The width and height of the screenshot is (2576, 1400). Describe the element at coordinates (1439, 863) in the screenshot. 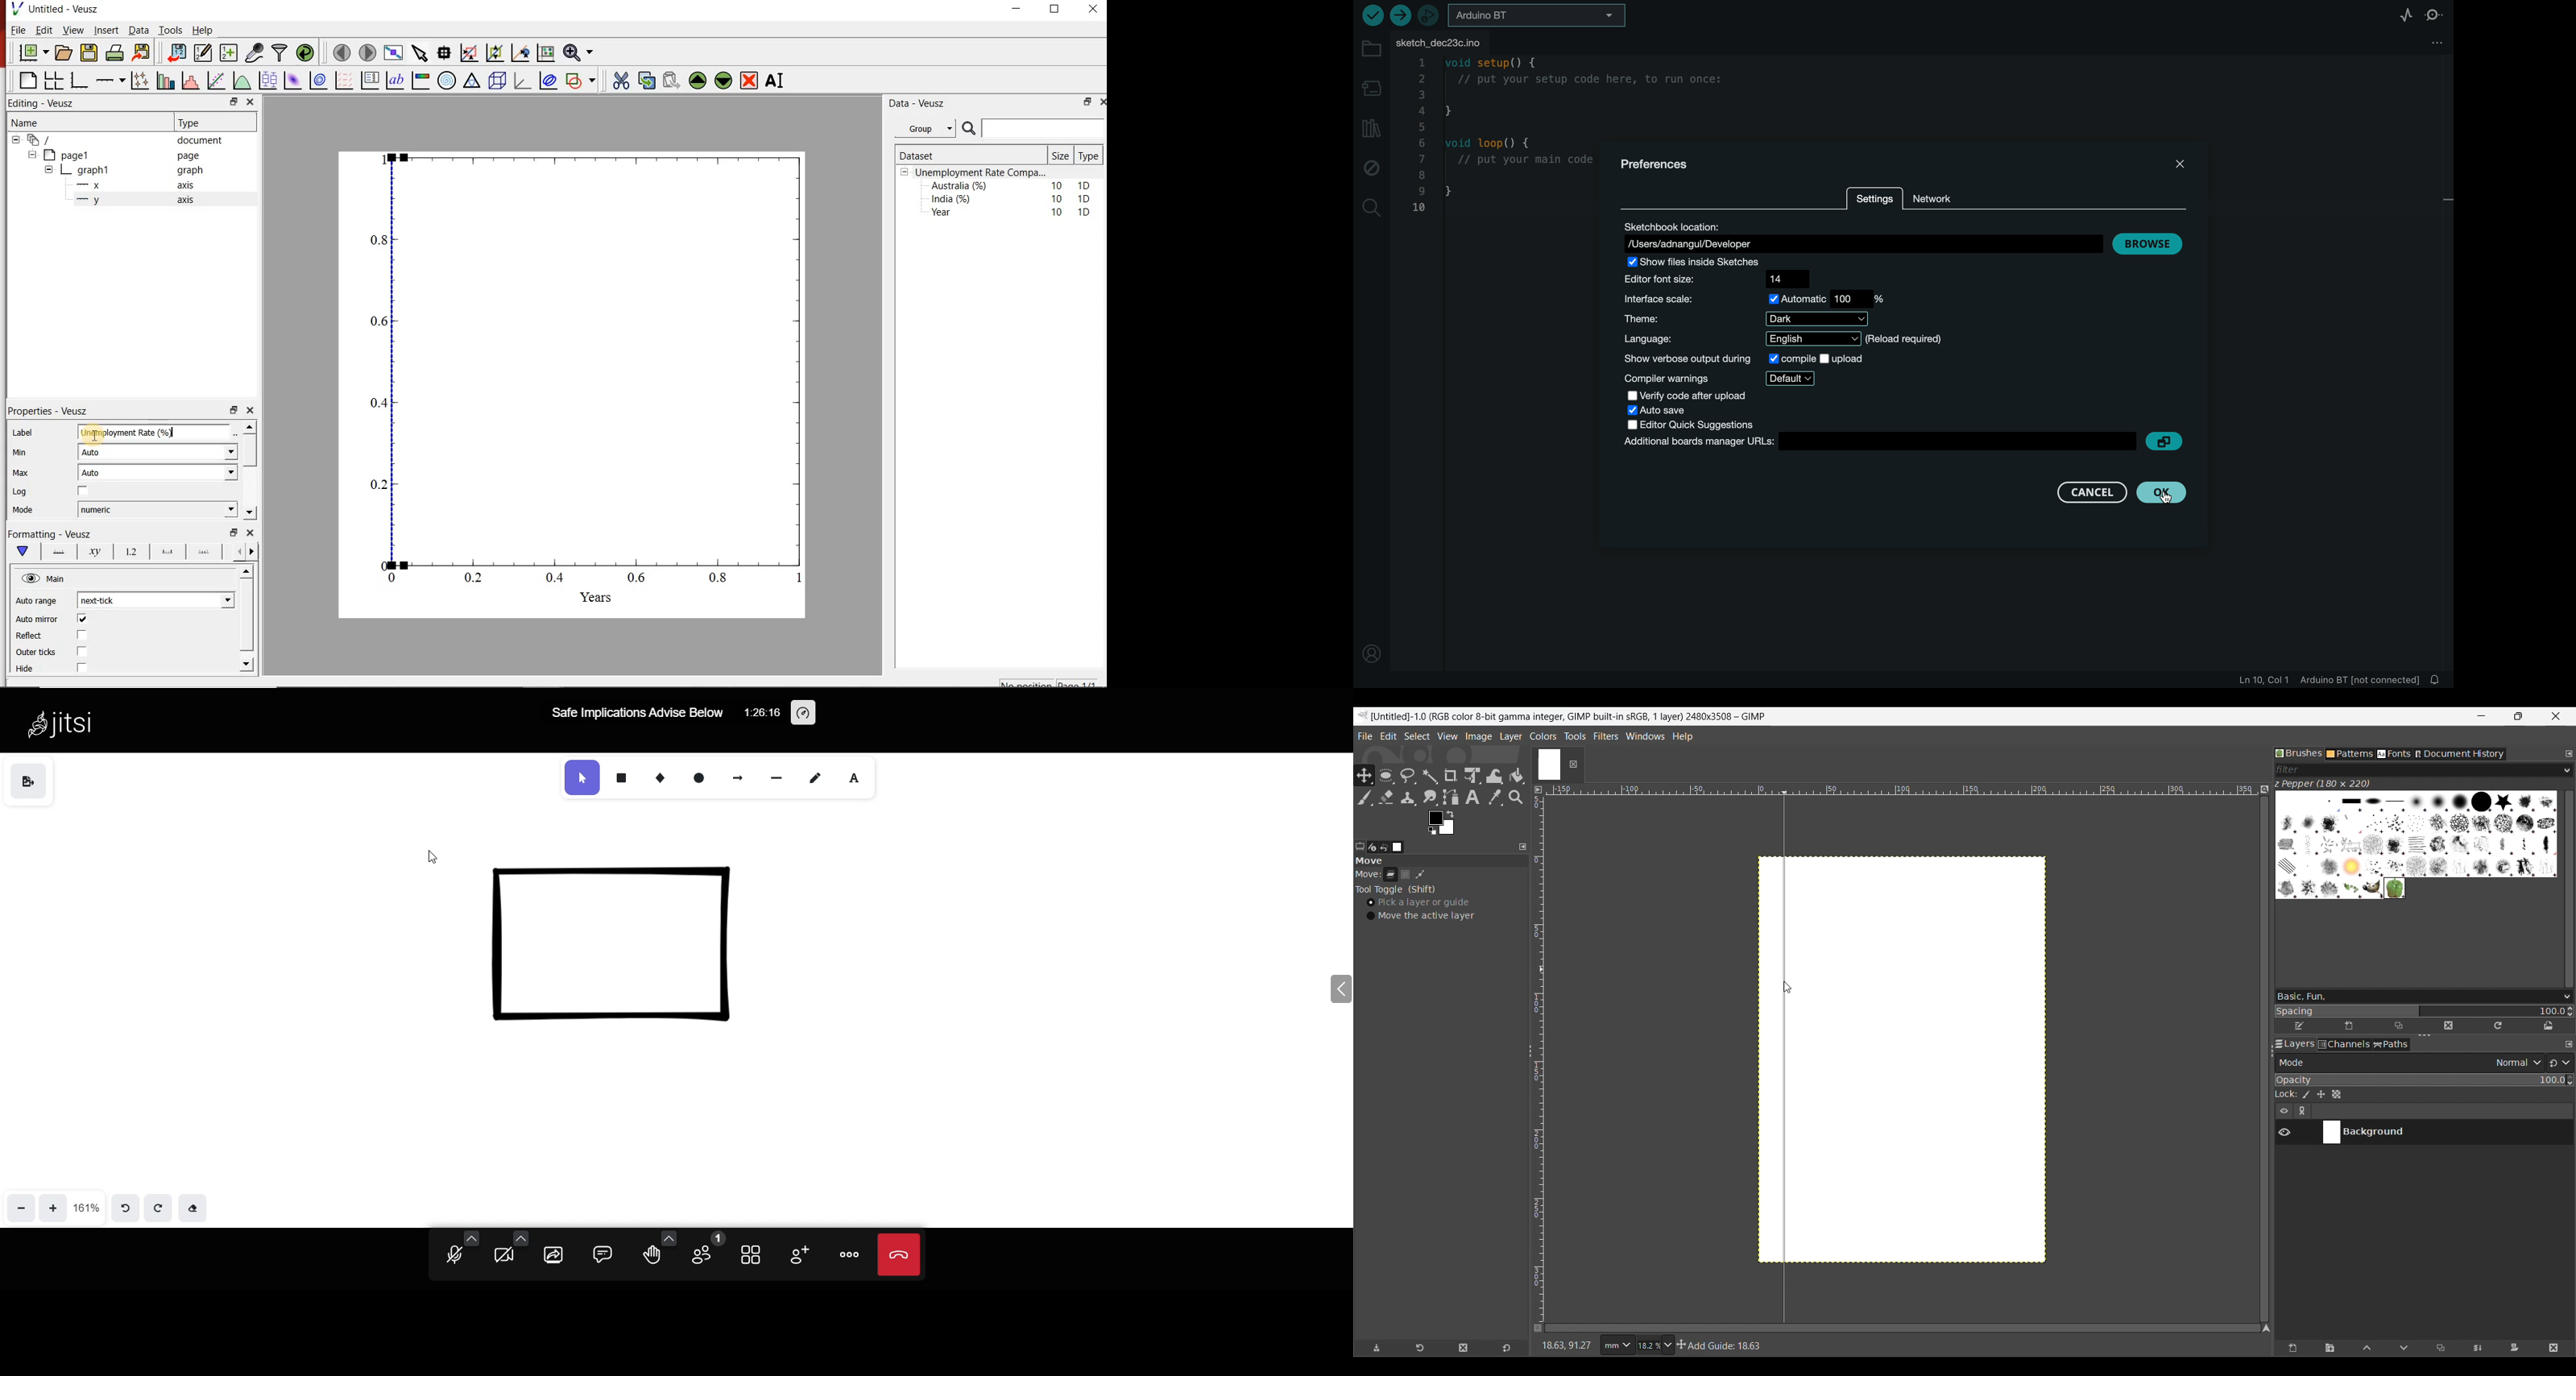

I see `Section title` at that location.